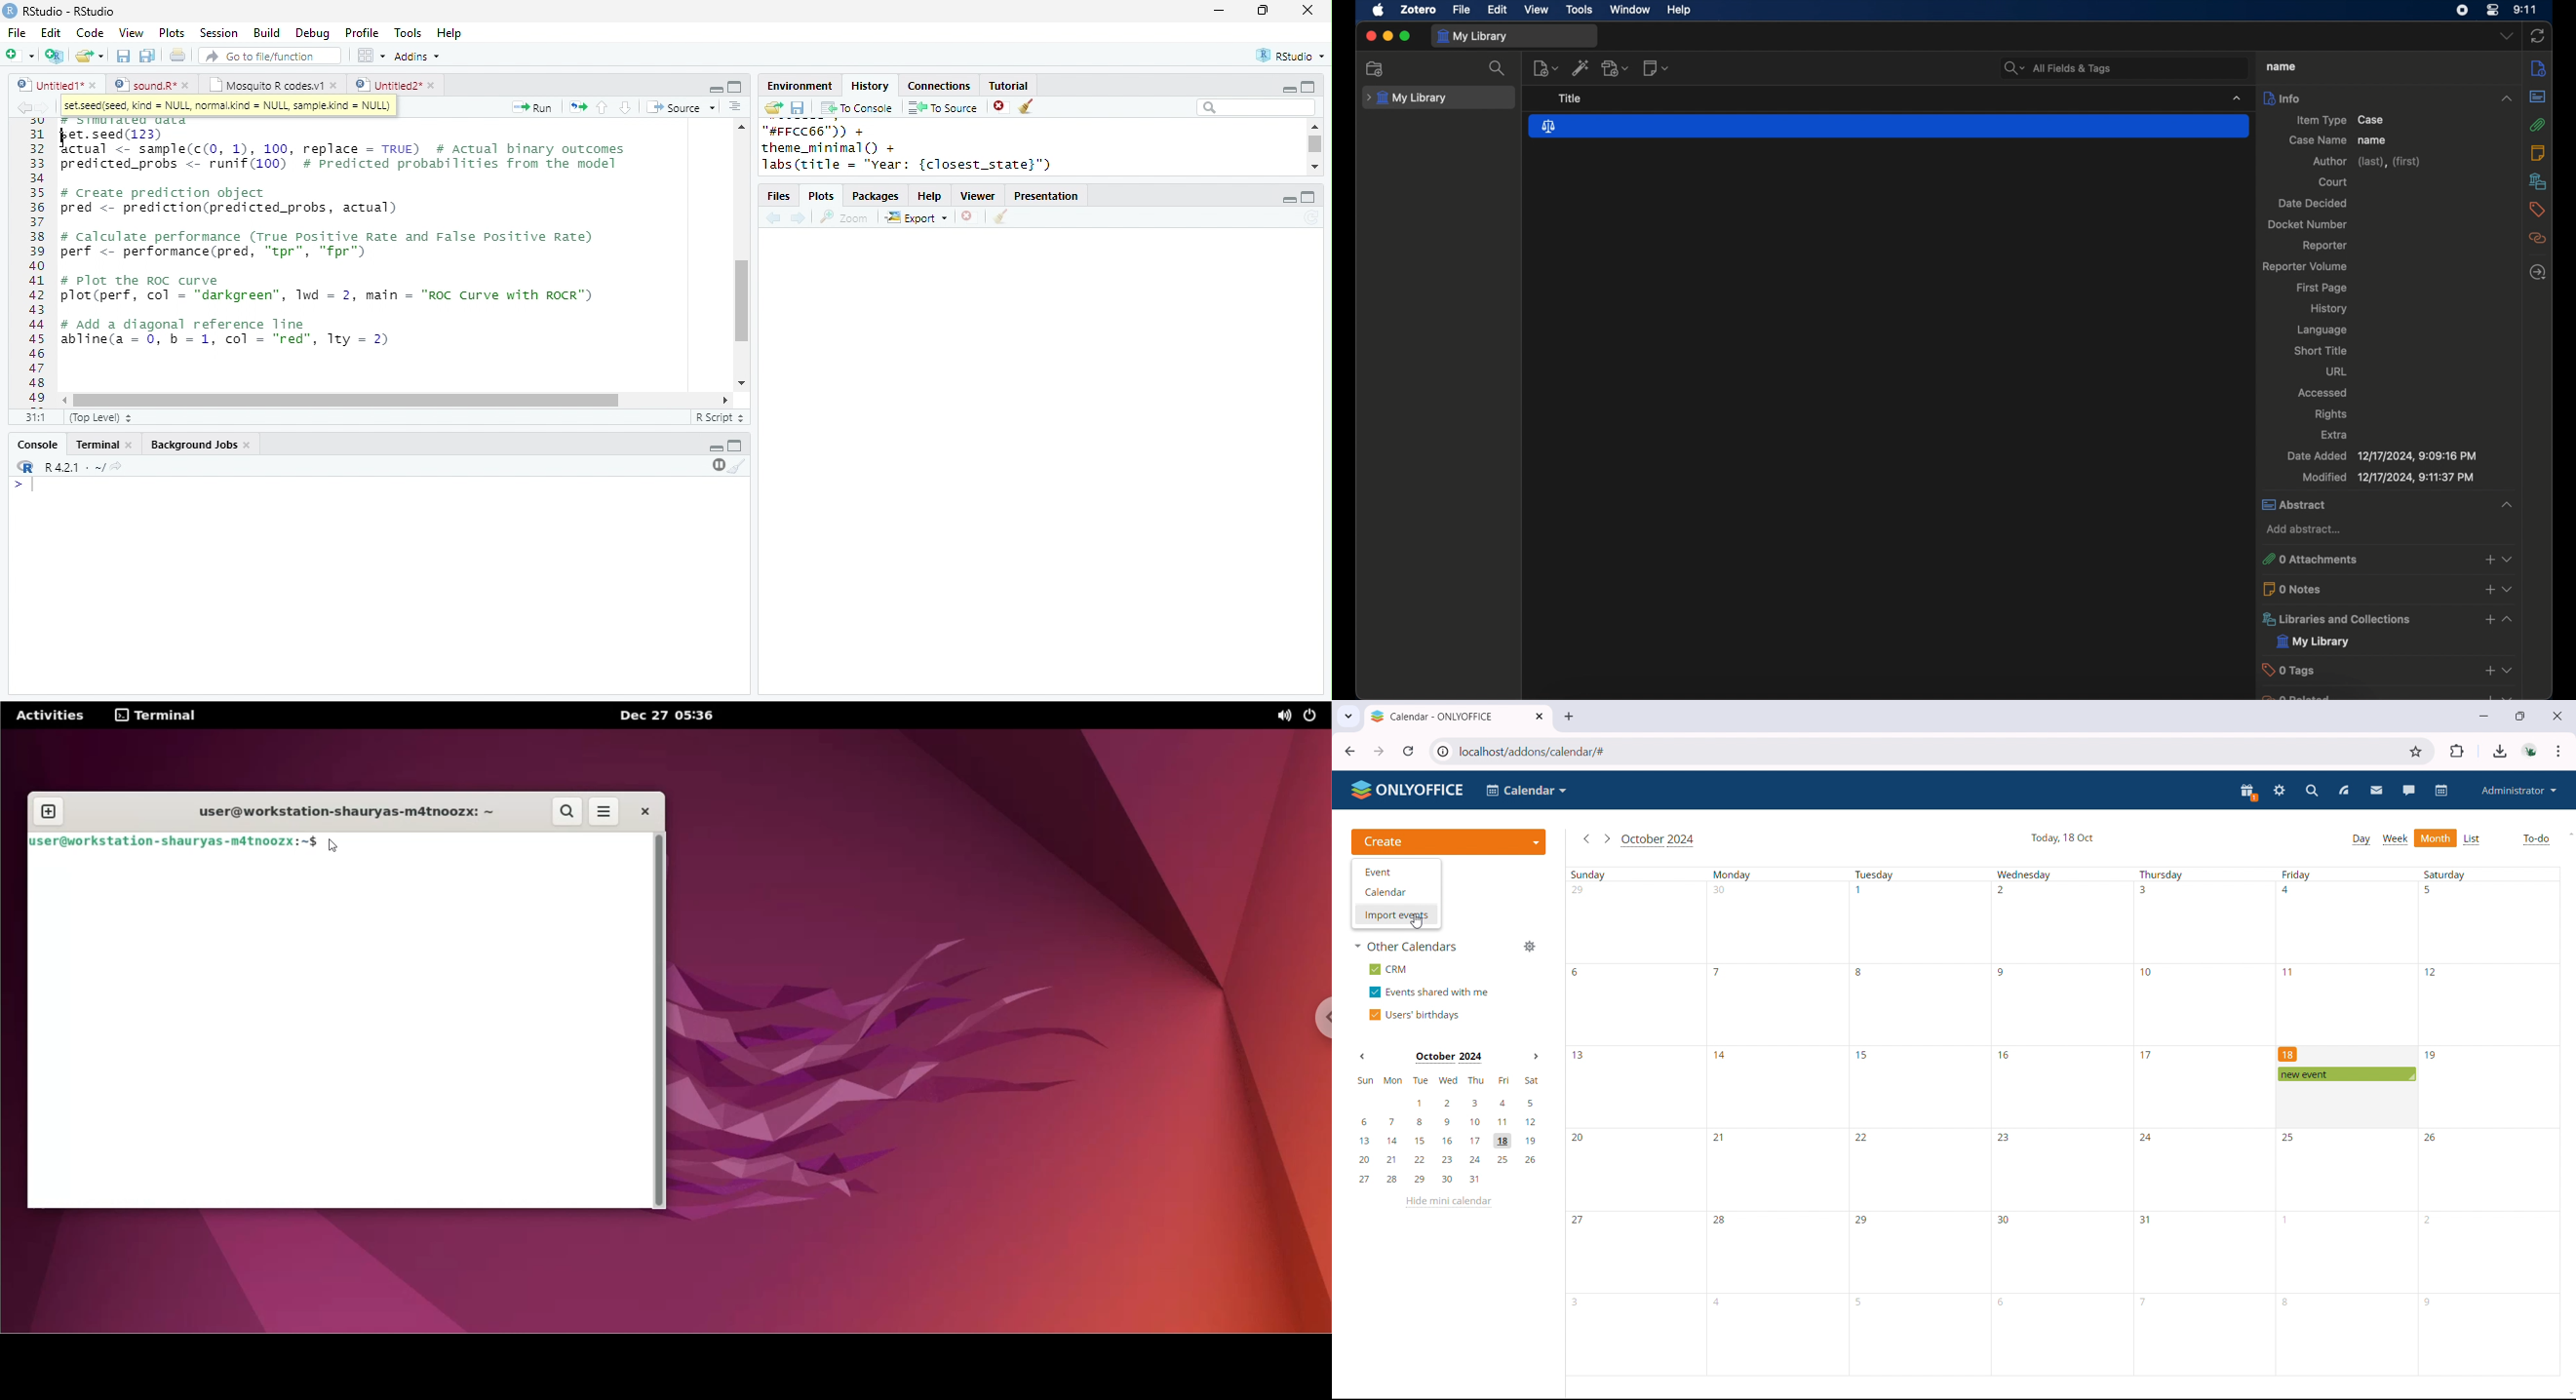  I want to click on 0 notes, so click(2387, 590).